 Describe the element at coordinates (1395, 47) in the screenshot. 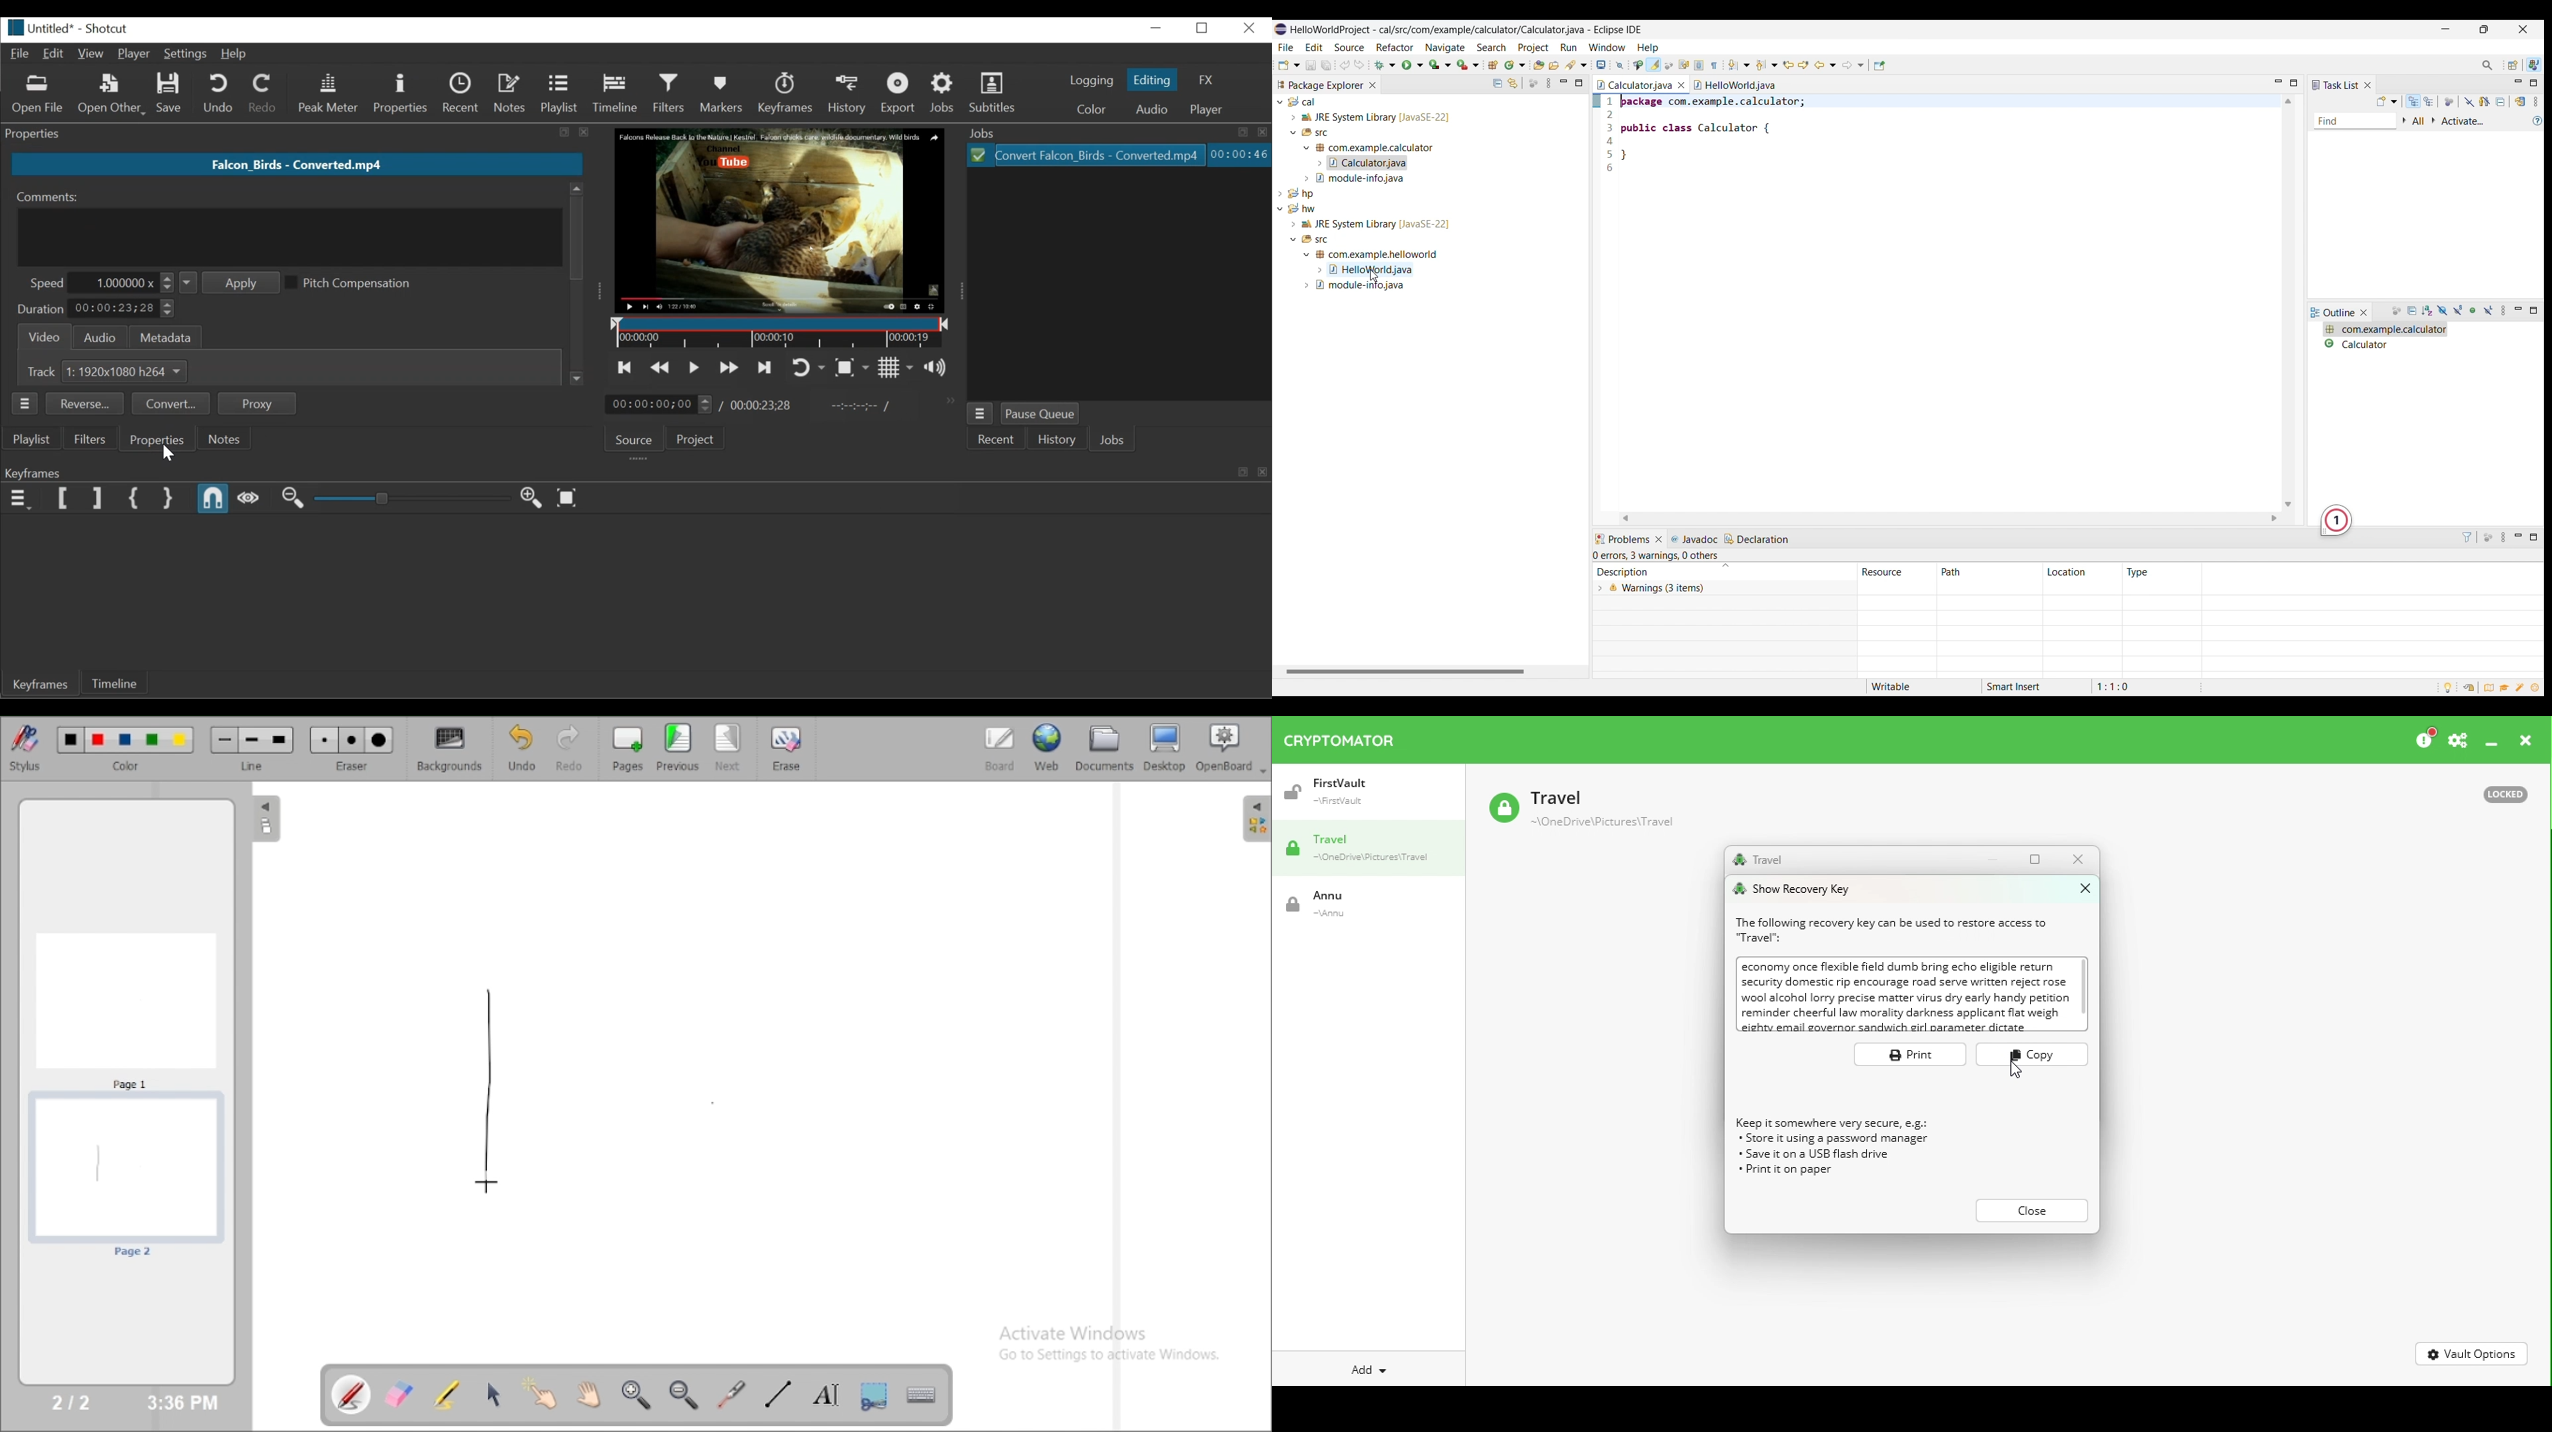

I see `Refactor` at that location.